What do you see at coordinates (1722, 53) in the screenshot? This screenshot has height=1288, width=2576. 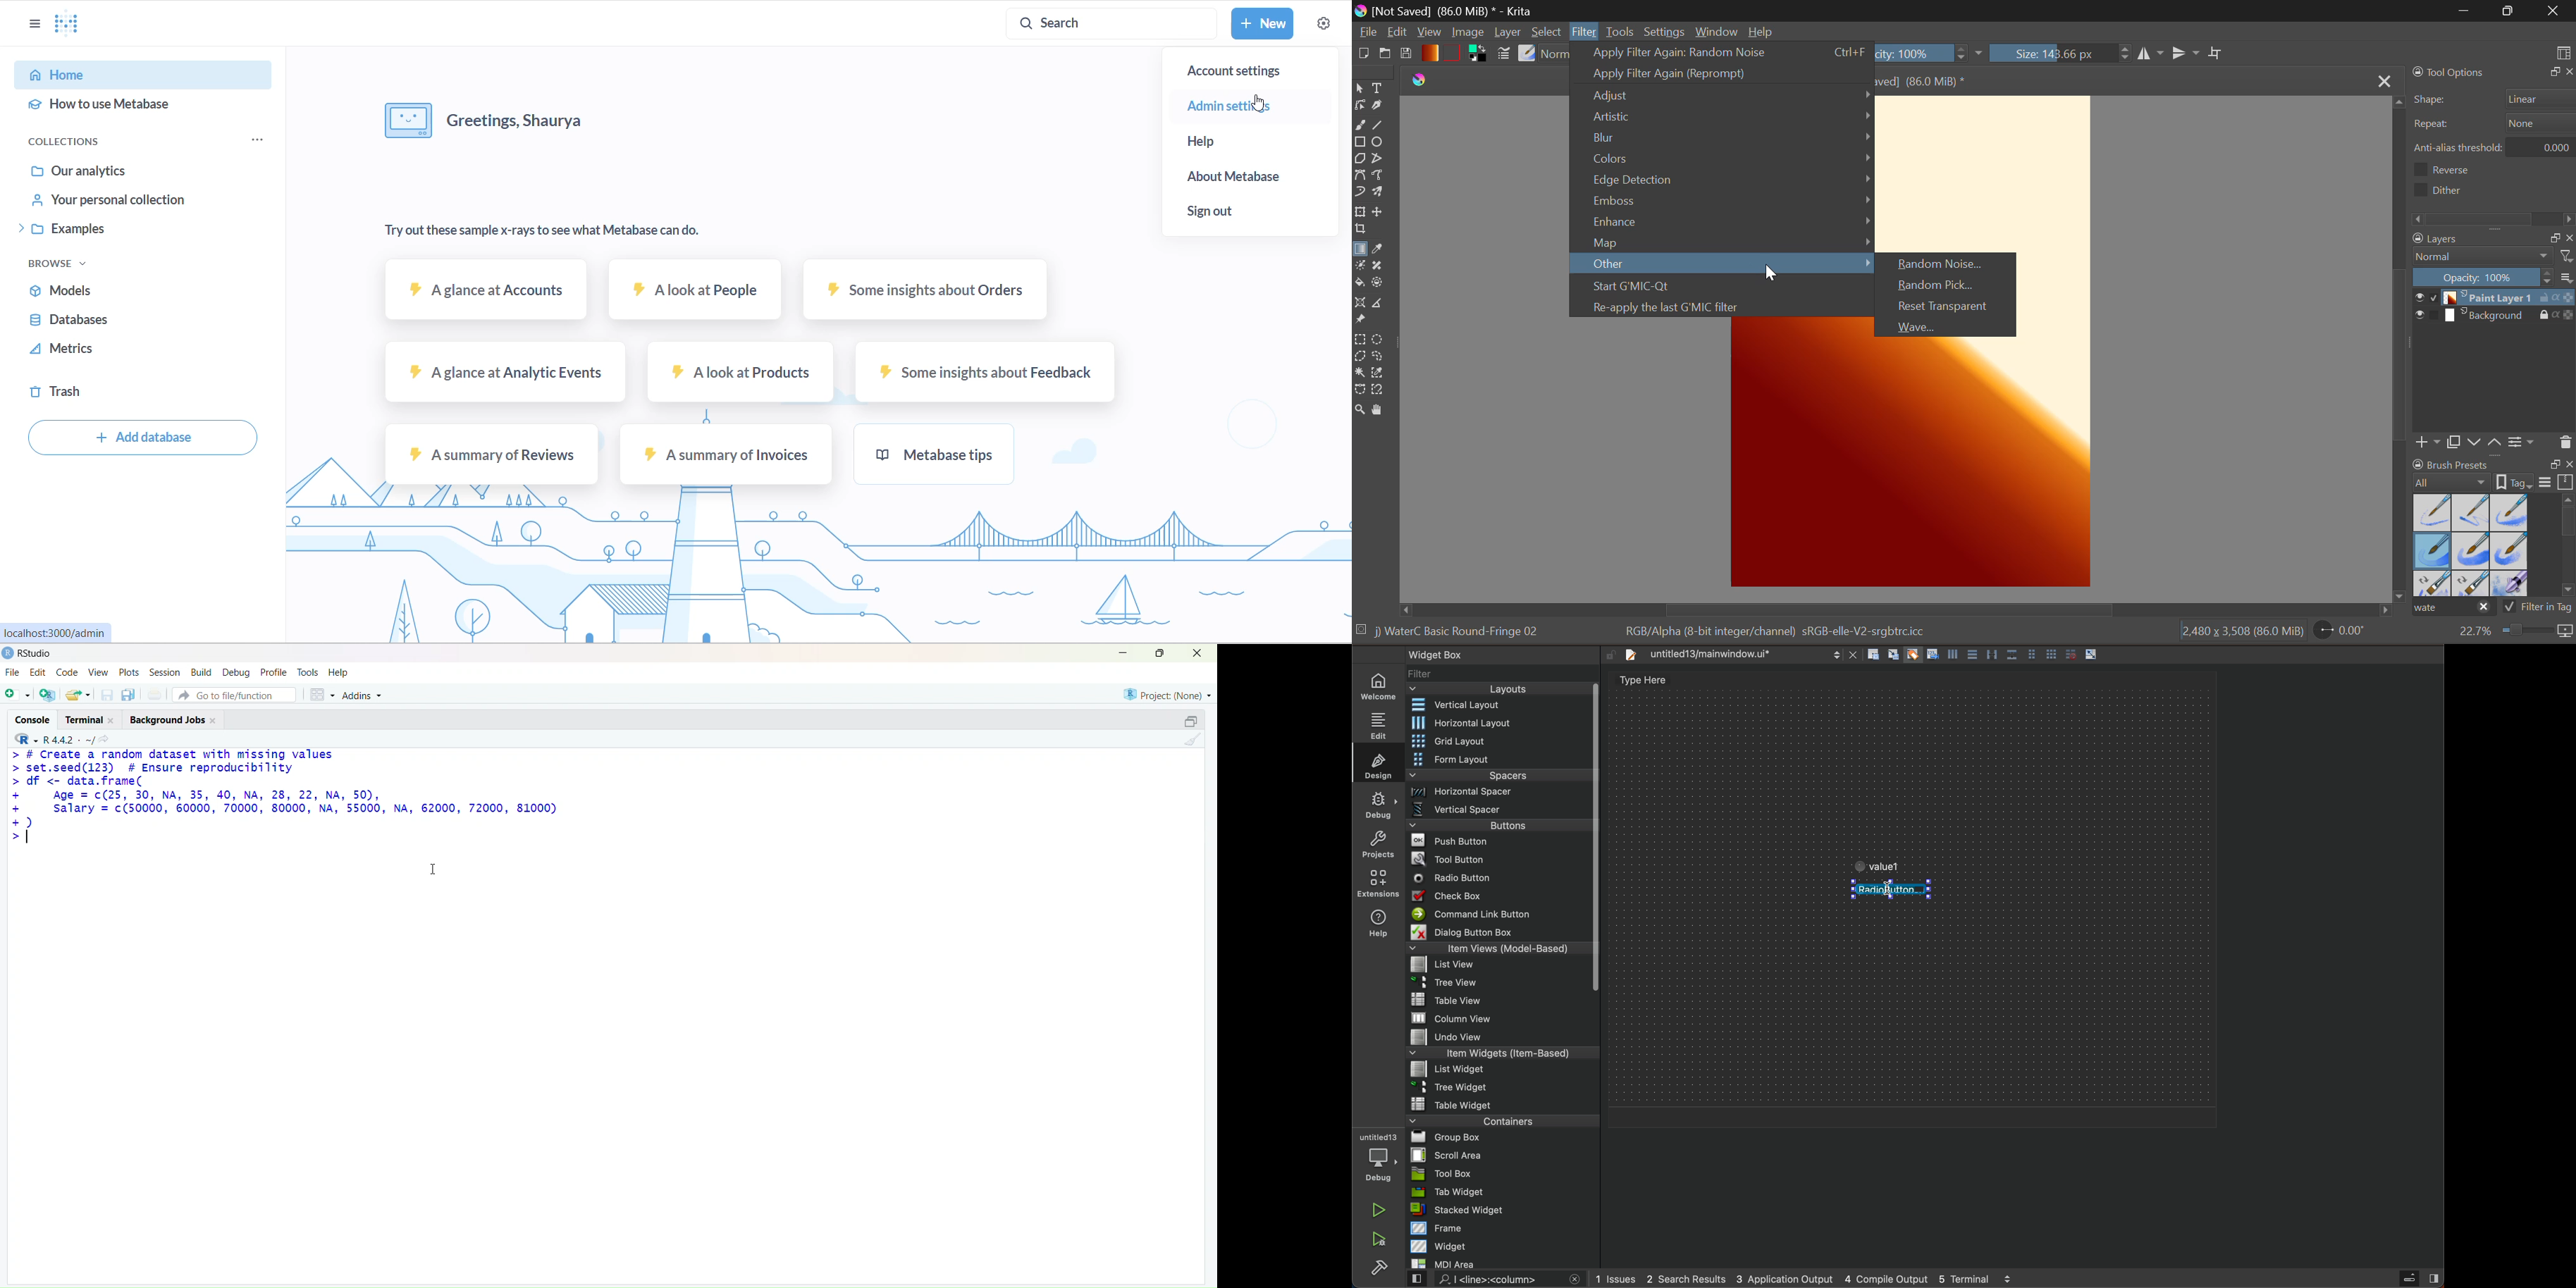 I see `Apply Filter Again` at bounding box center [1722, 53].